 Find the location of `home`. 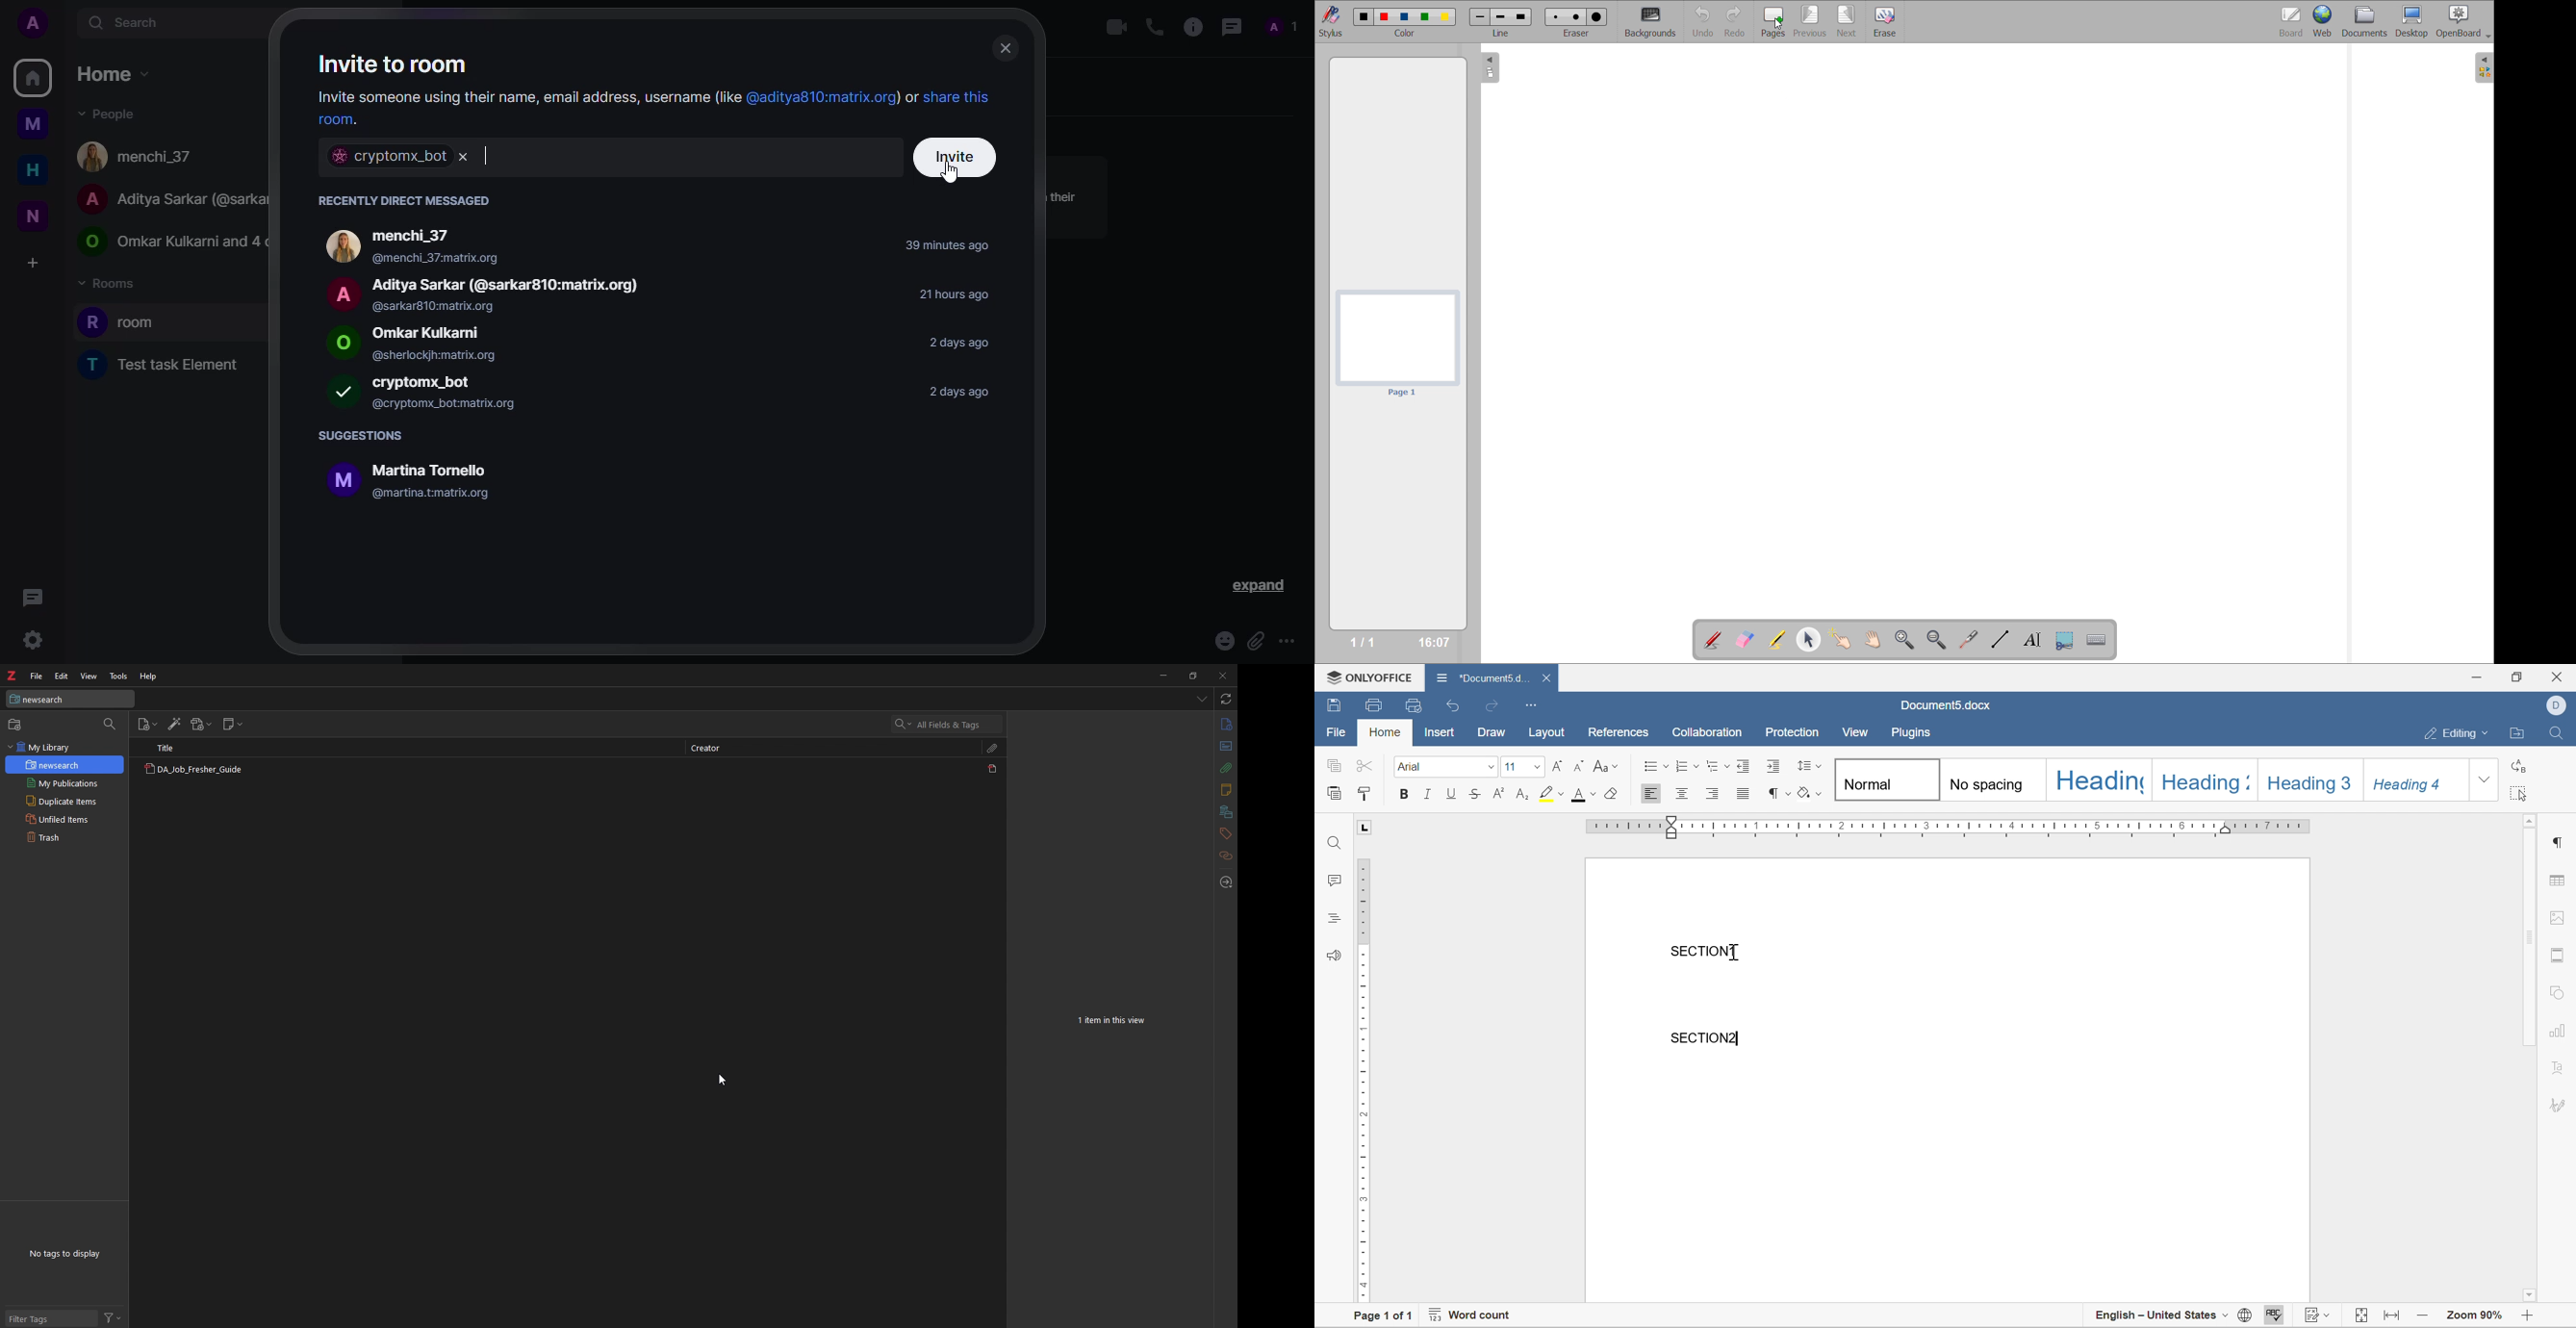

home is located at coordinates (33, 170).